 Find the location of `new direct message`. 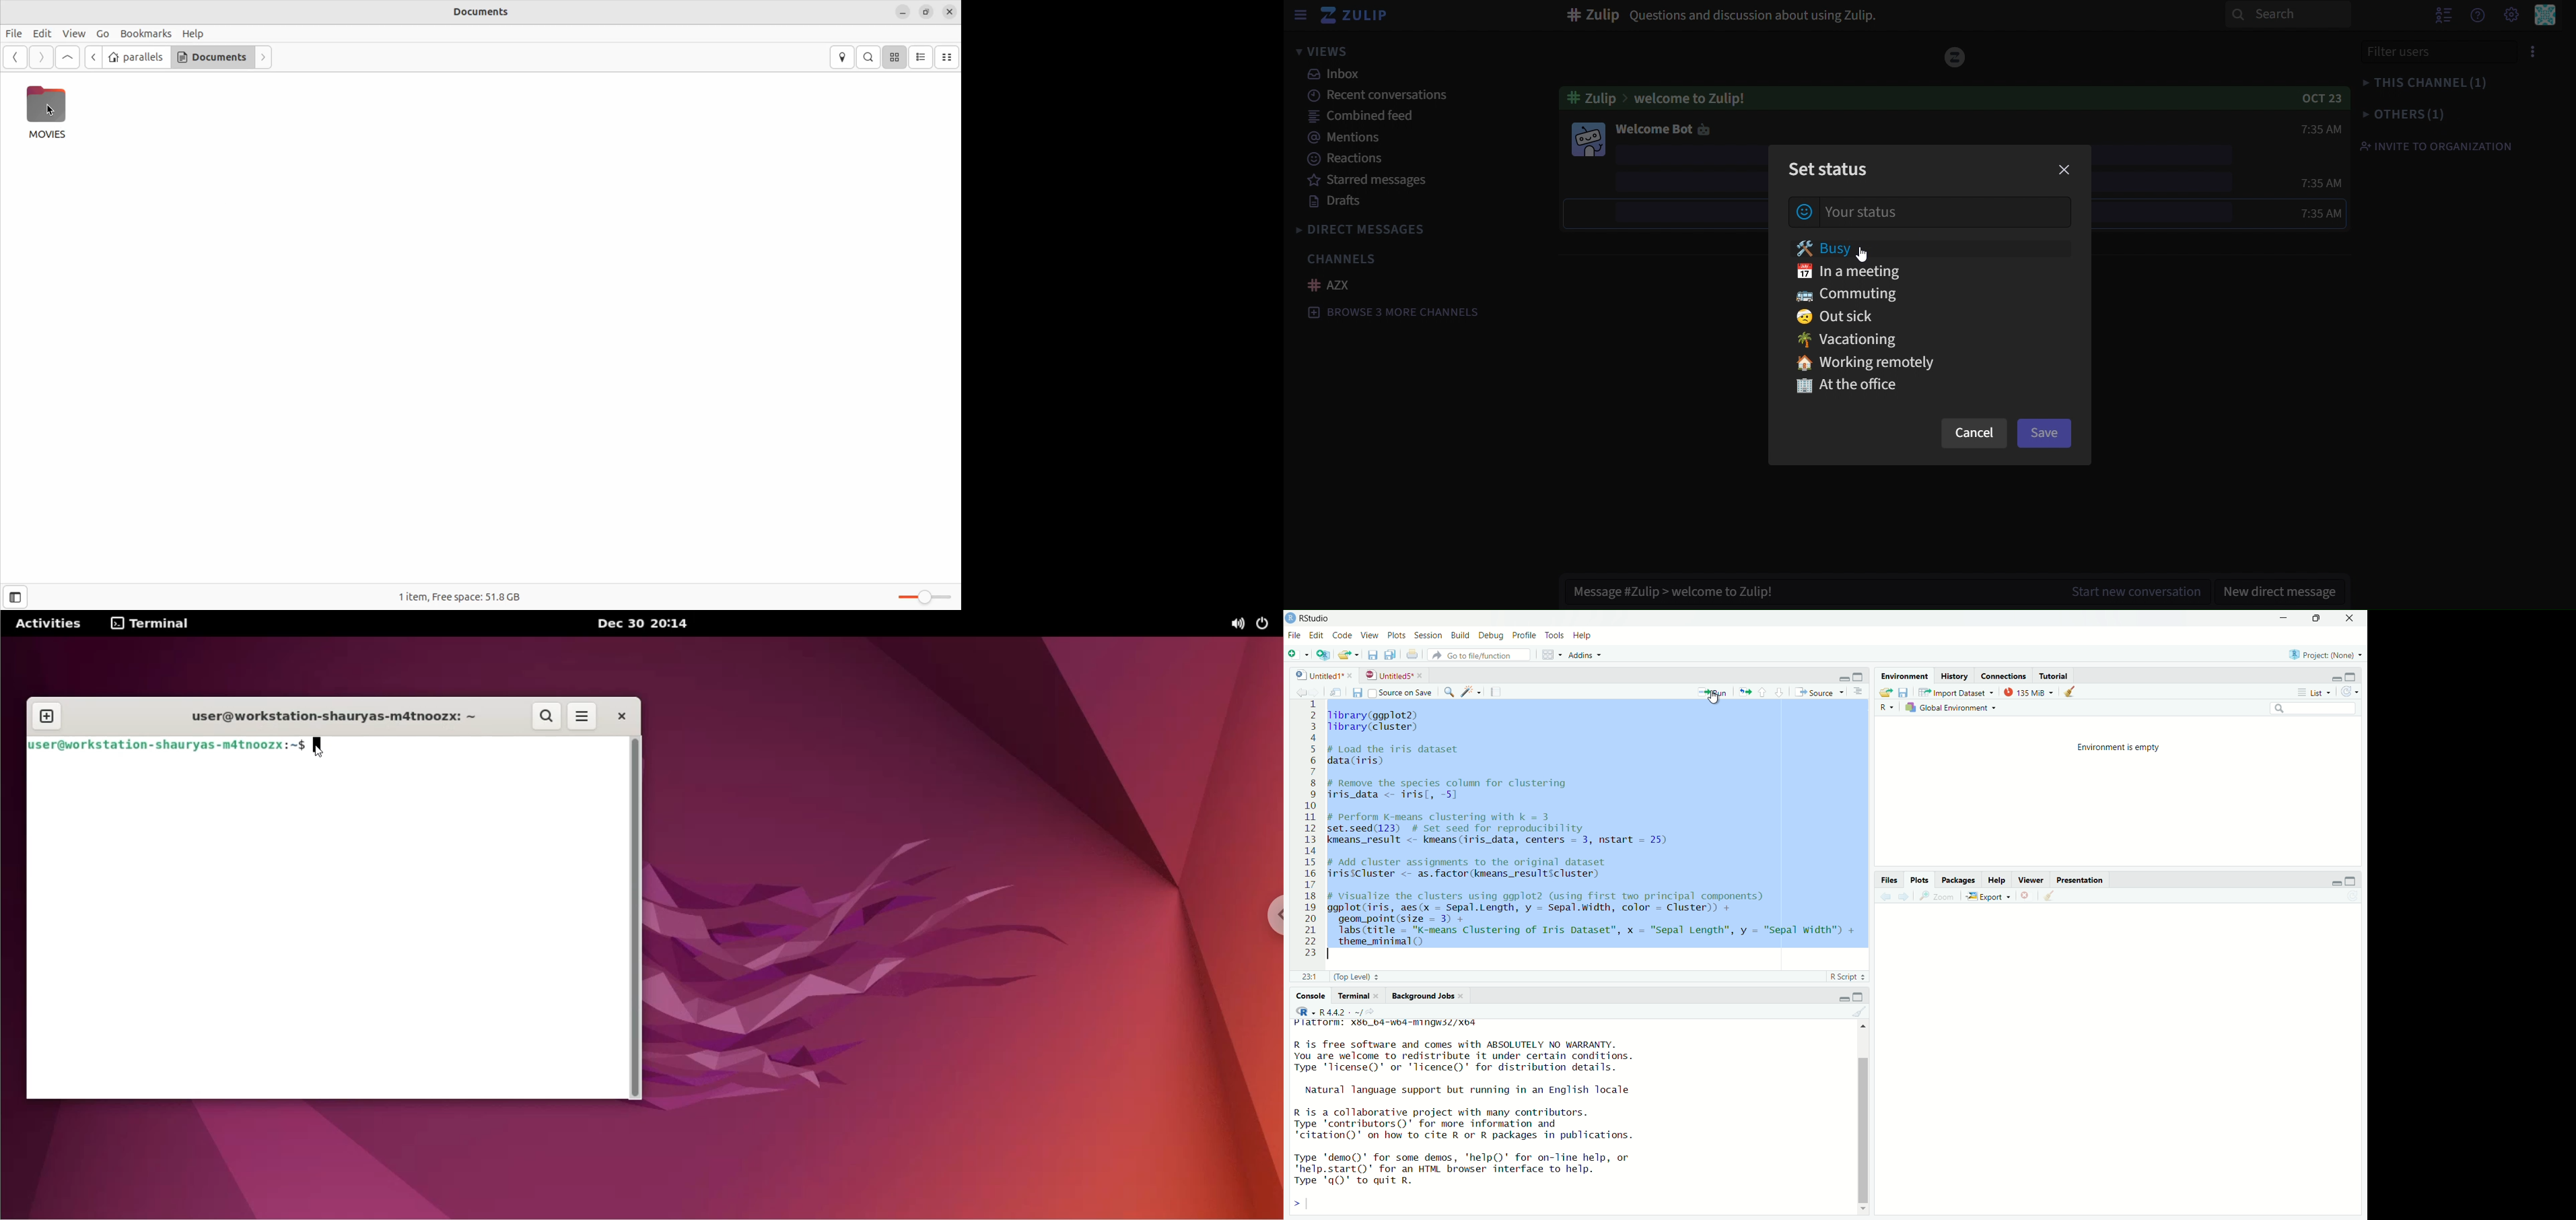

new direct message is located at coordinates (2285, 584).